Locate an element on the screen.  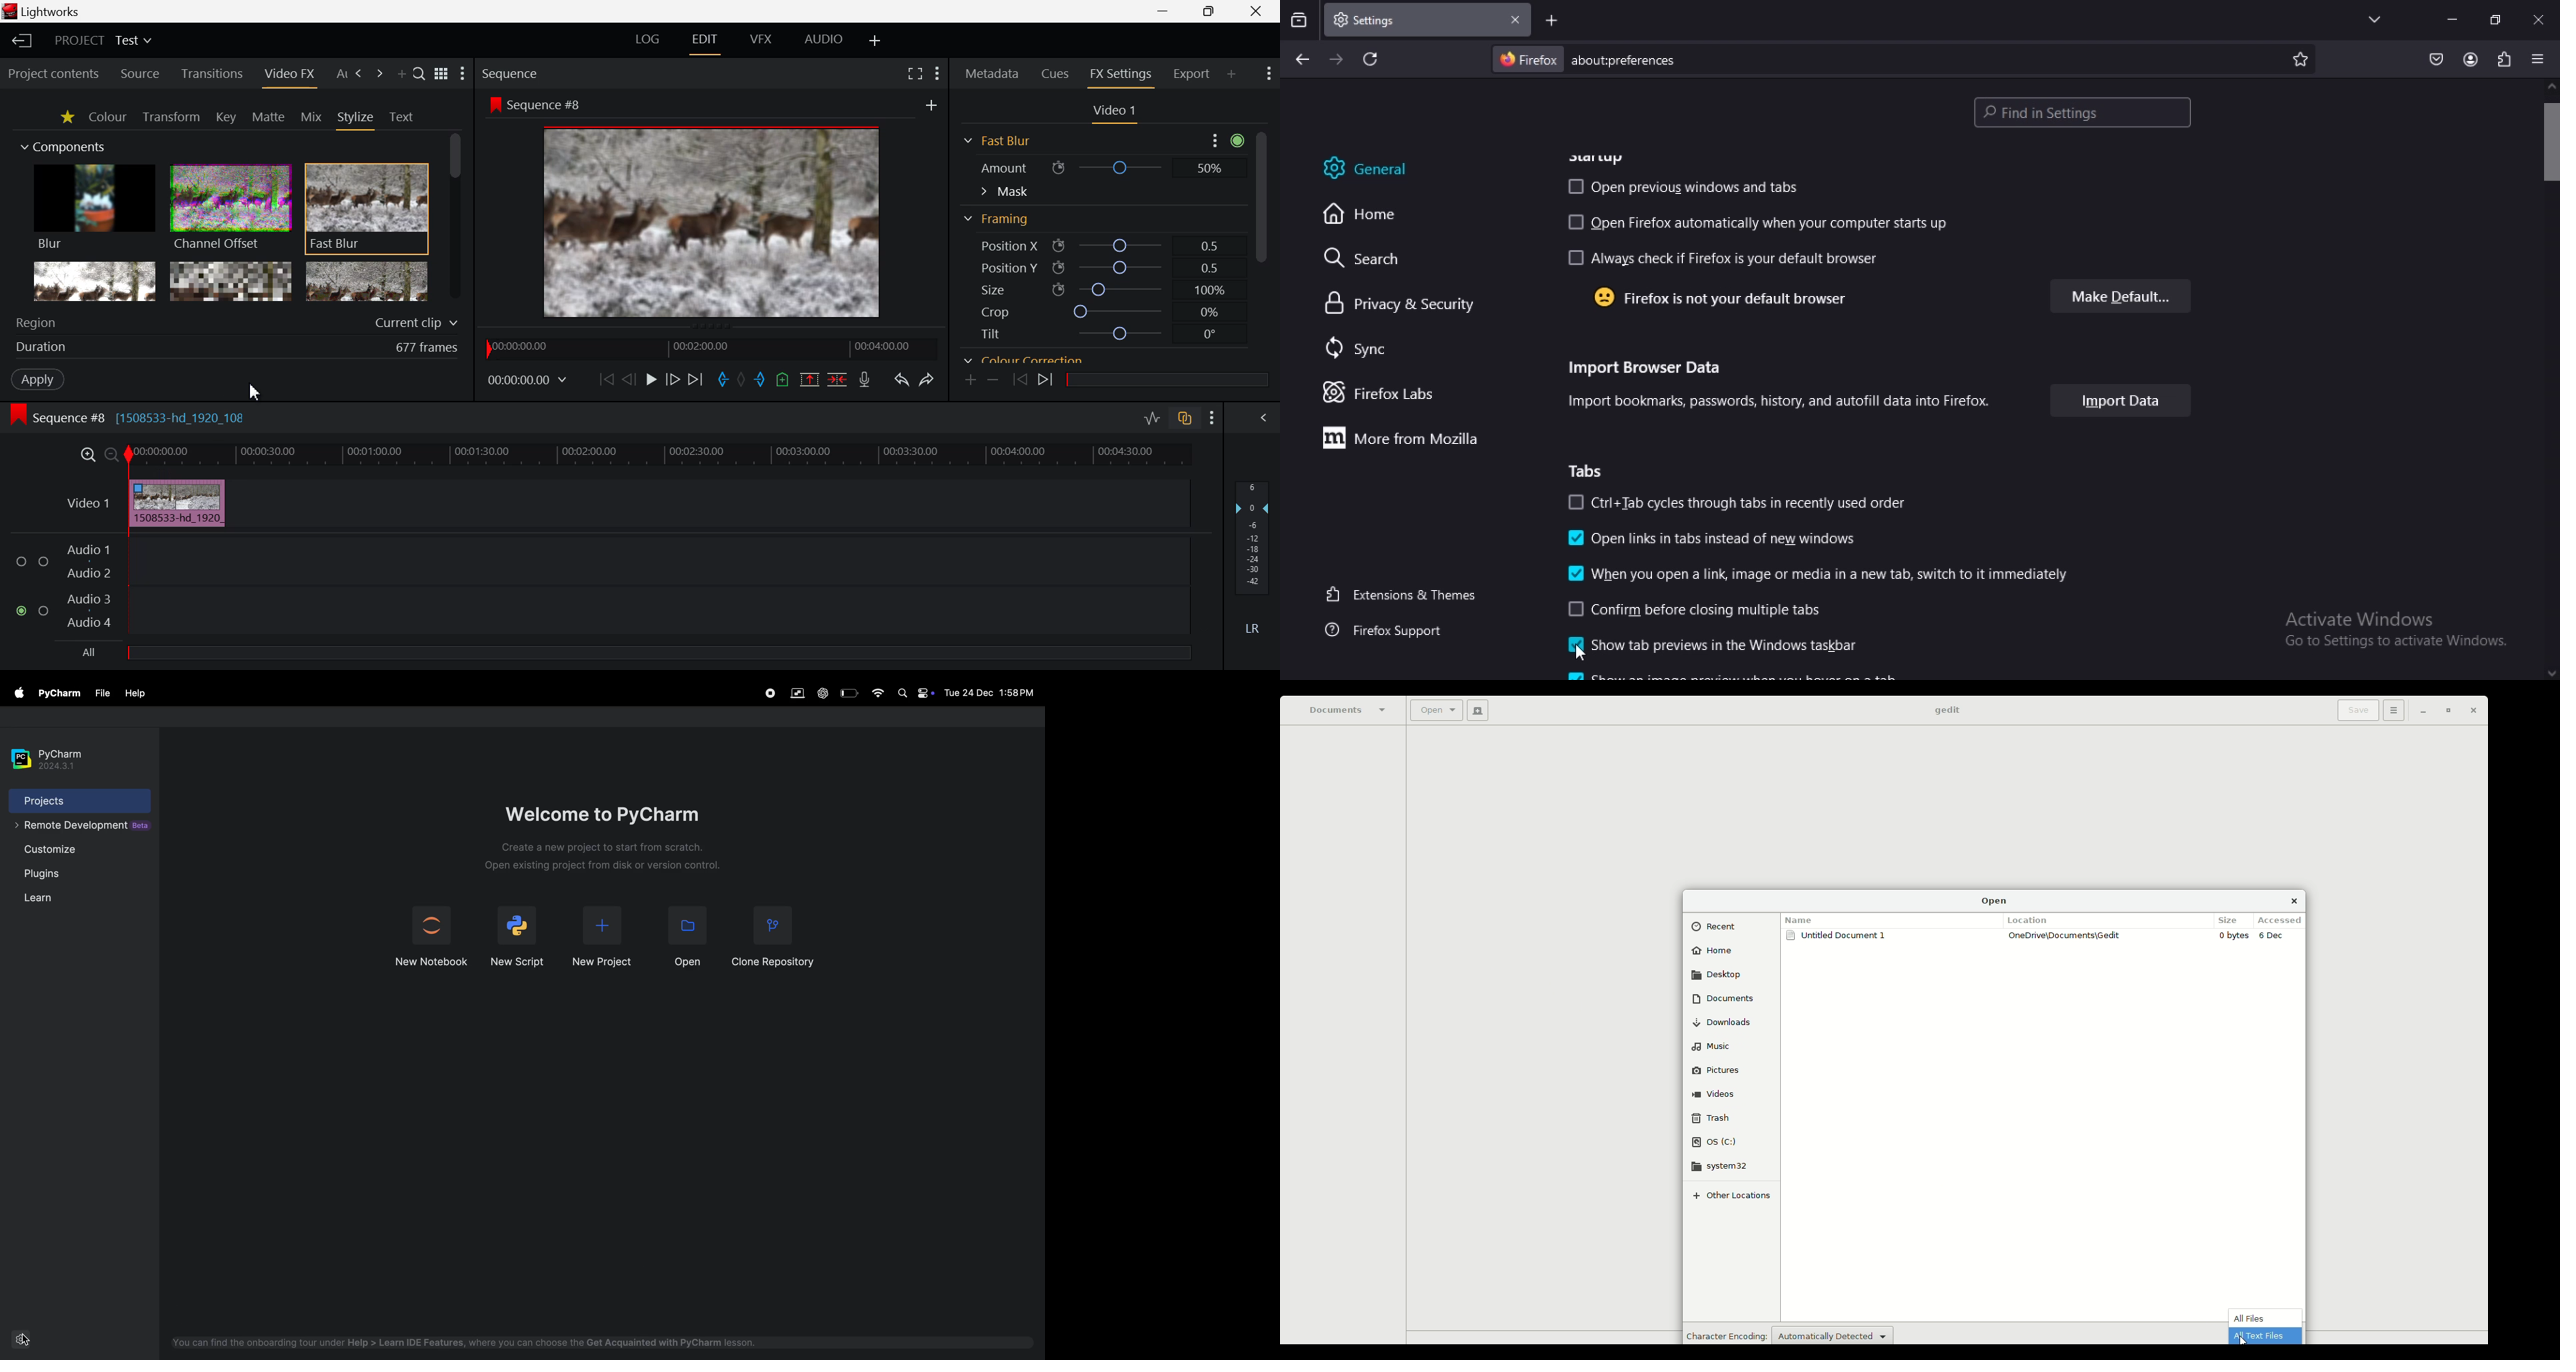
Next Panel is located at coordinates (357, 74).